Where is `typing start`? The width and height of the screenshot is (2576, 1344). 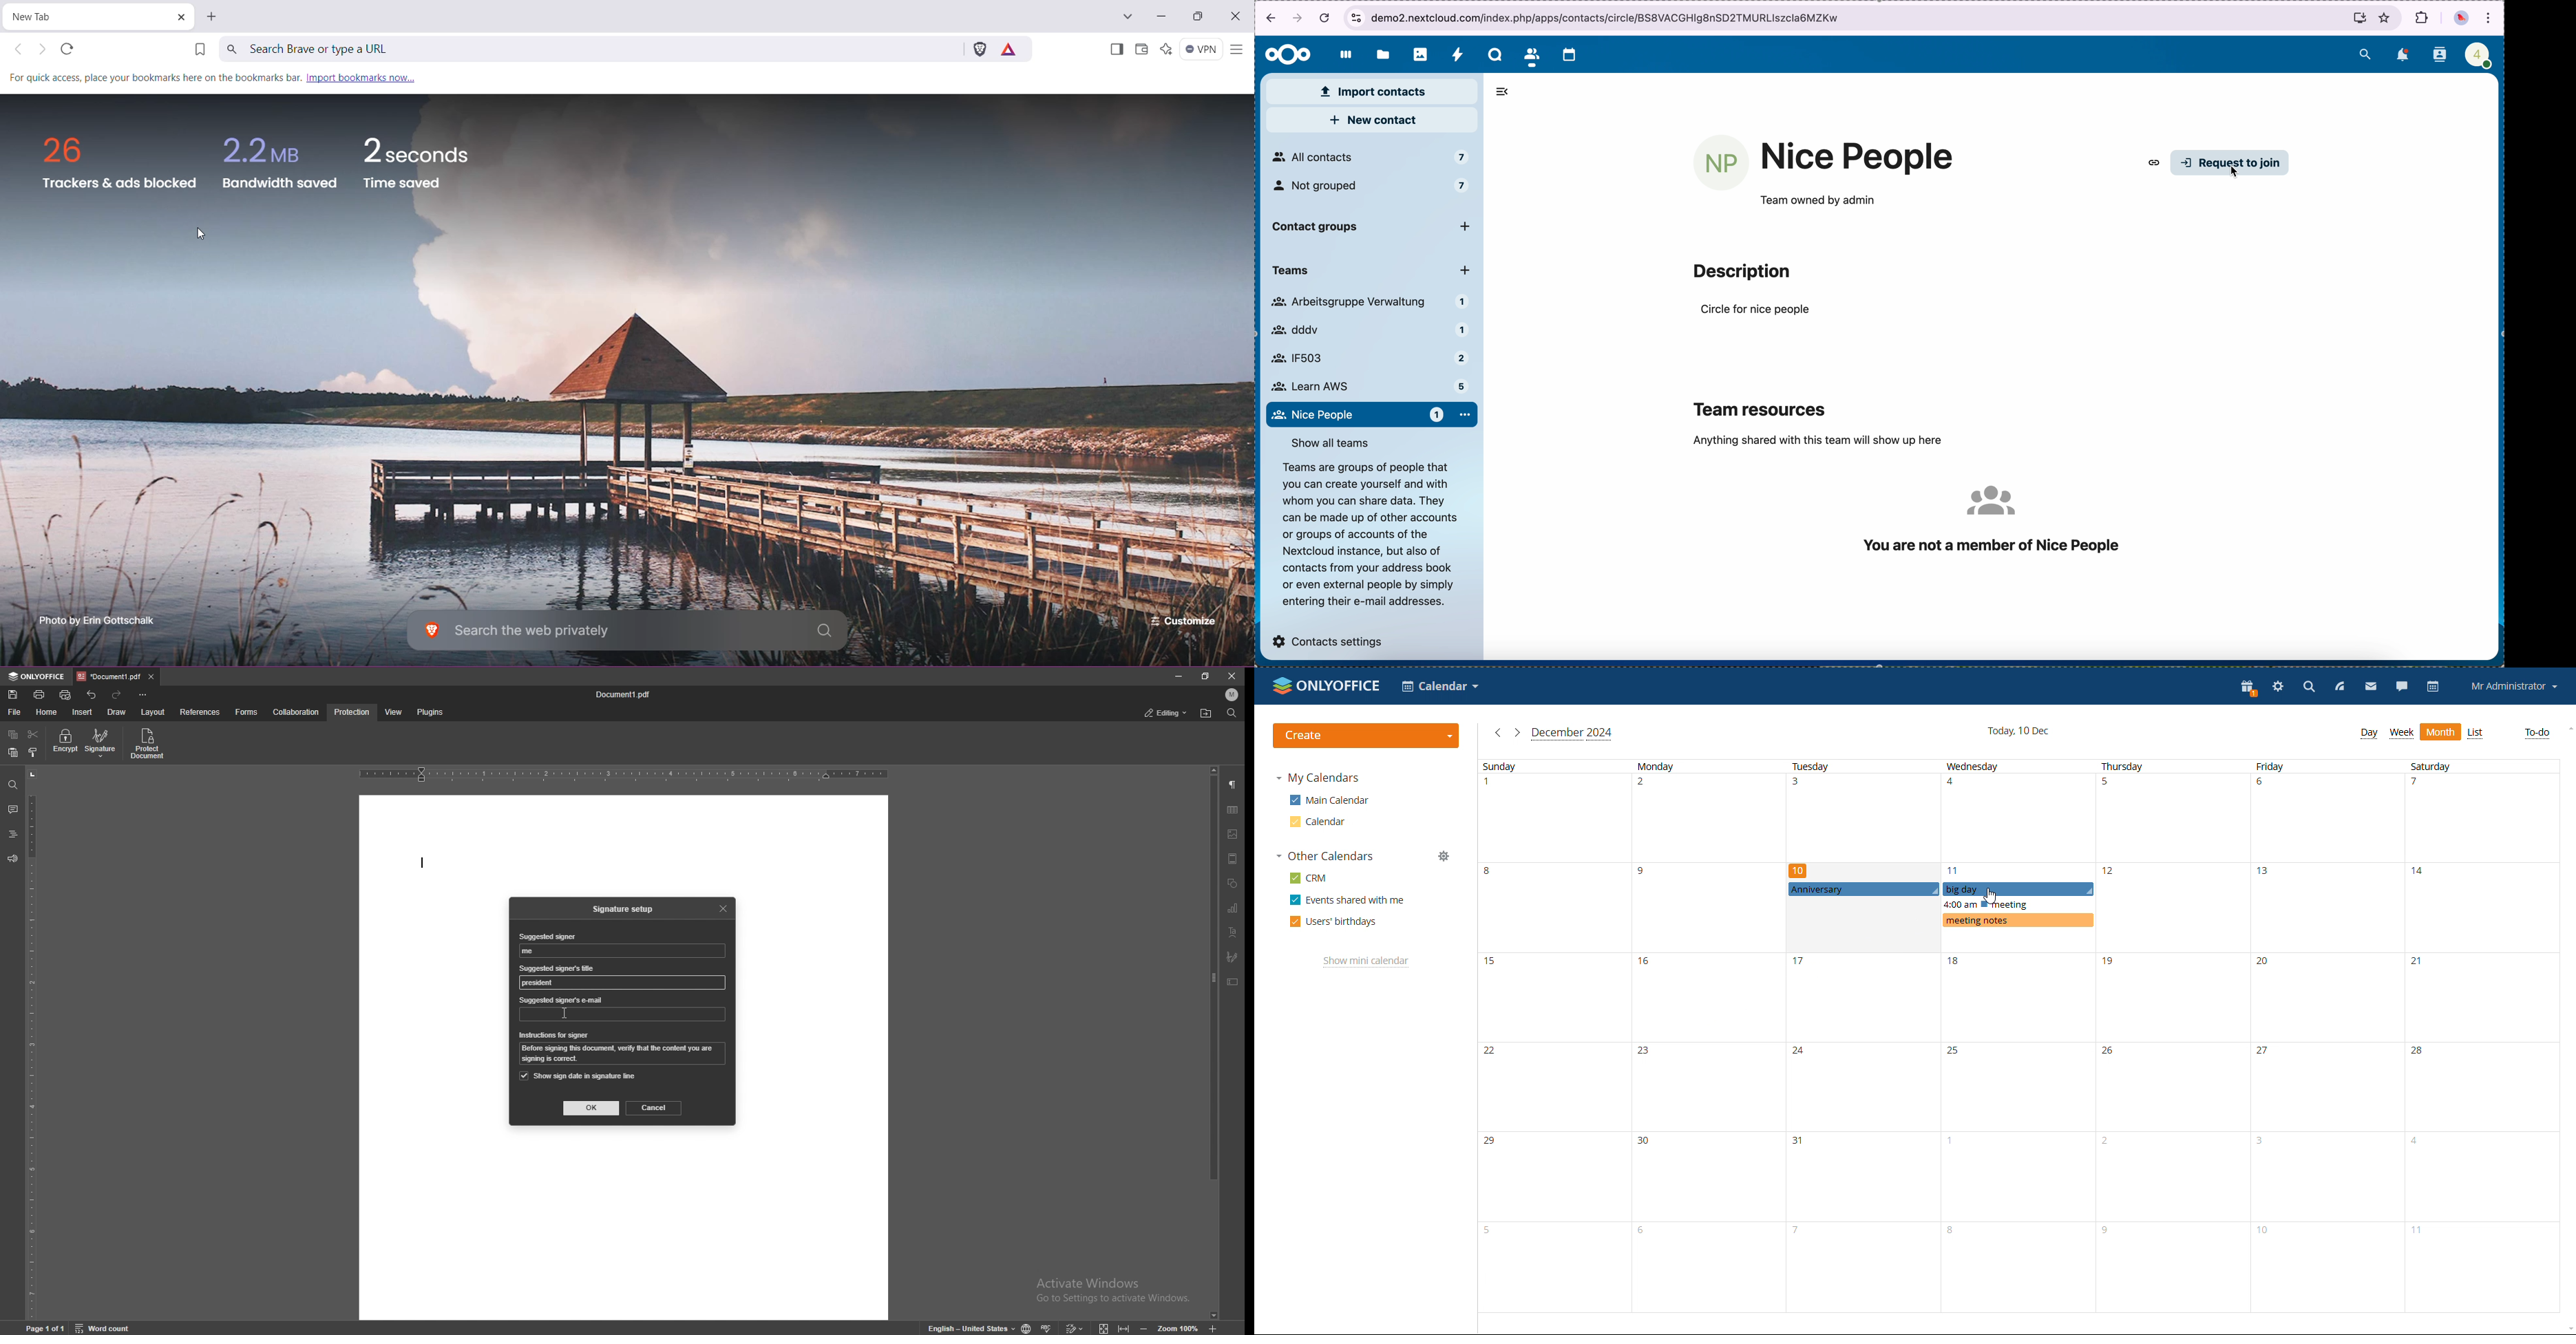
typing start is located at coordinates (427, 868).